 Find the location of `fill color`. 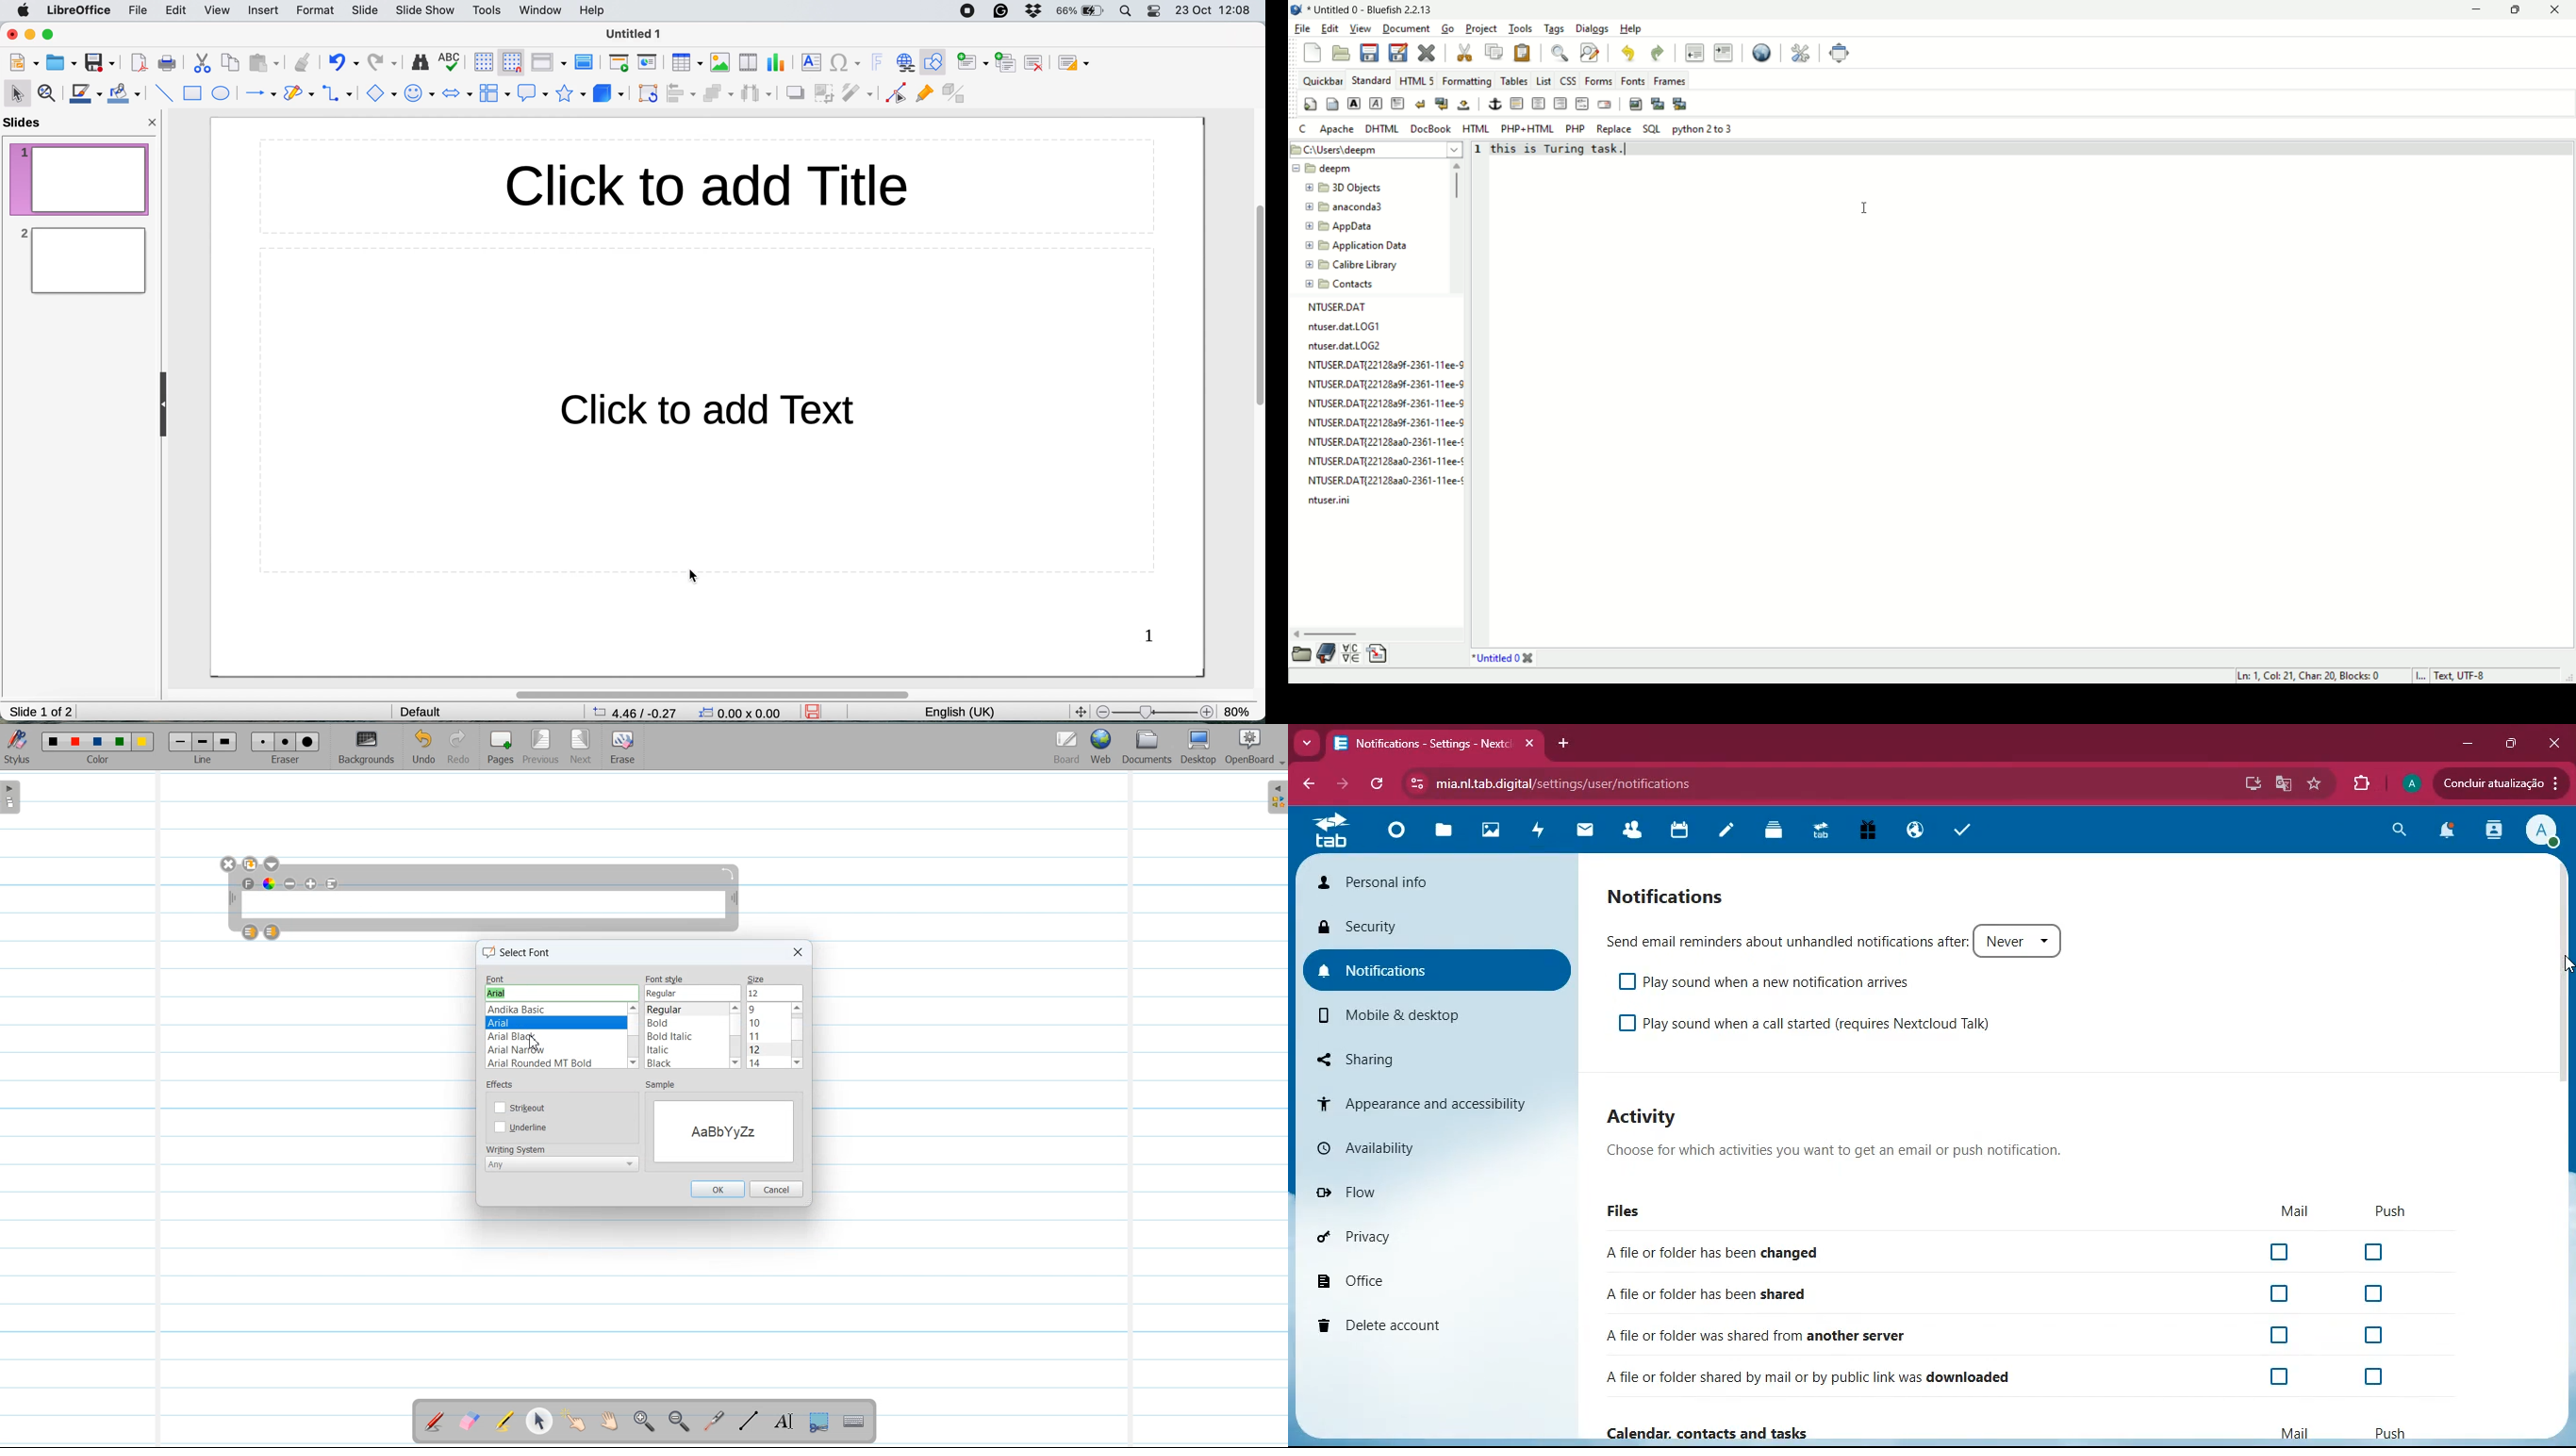

fill color is located at coordinates (126, 94).